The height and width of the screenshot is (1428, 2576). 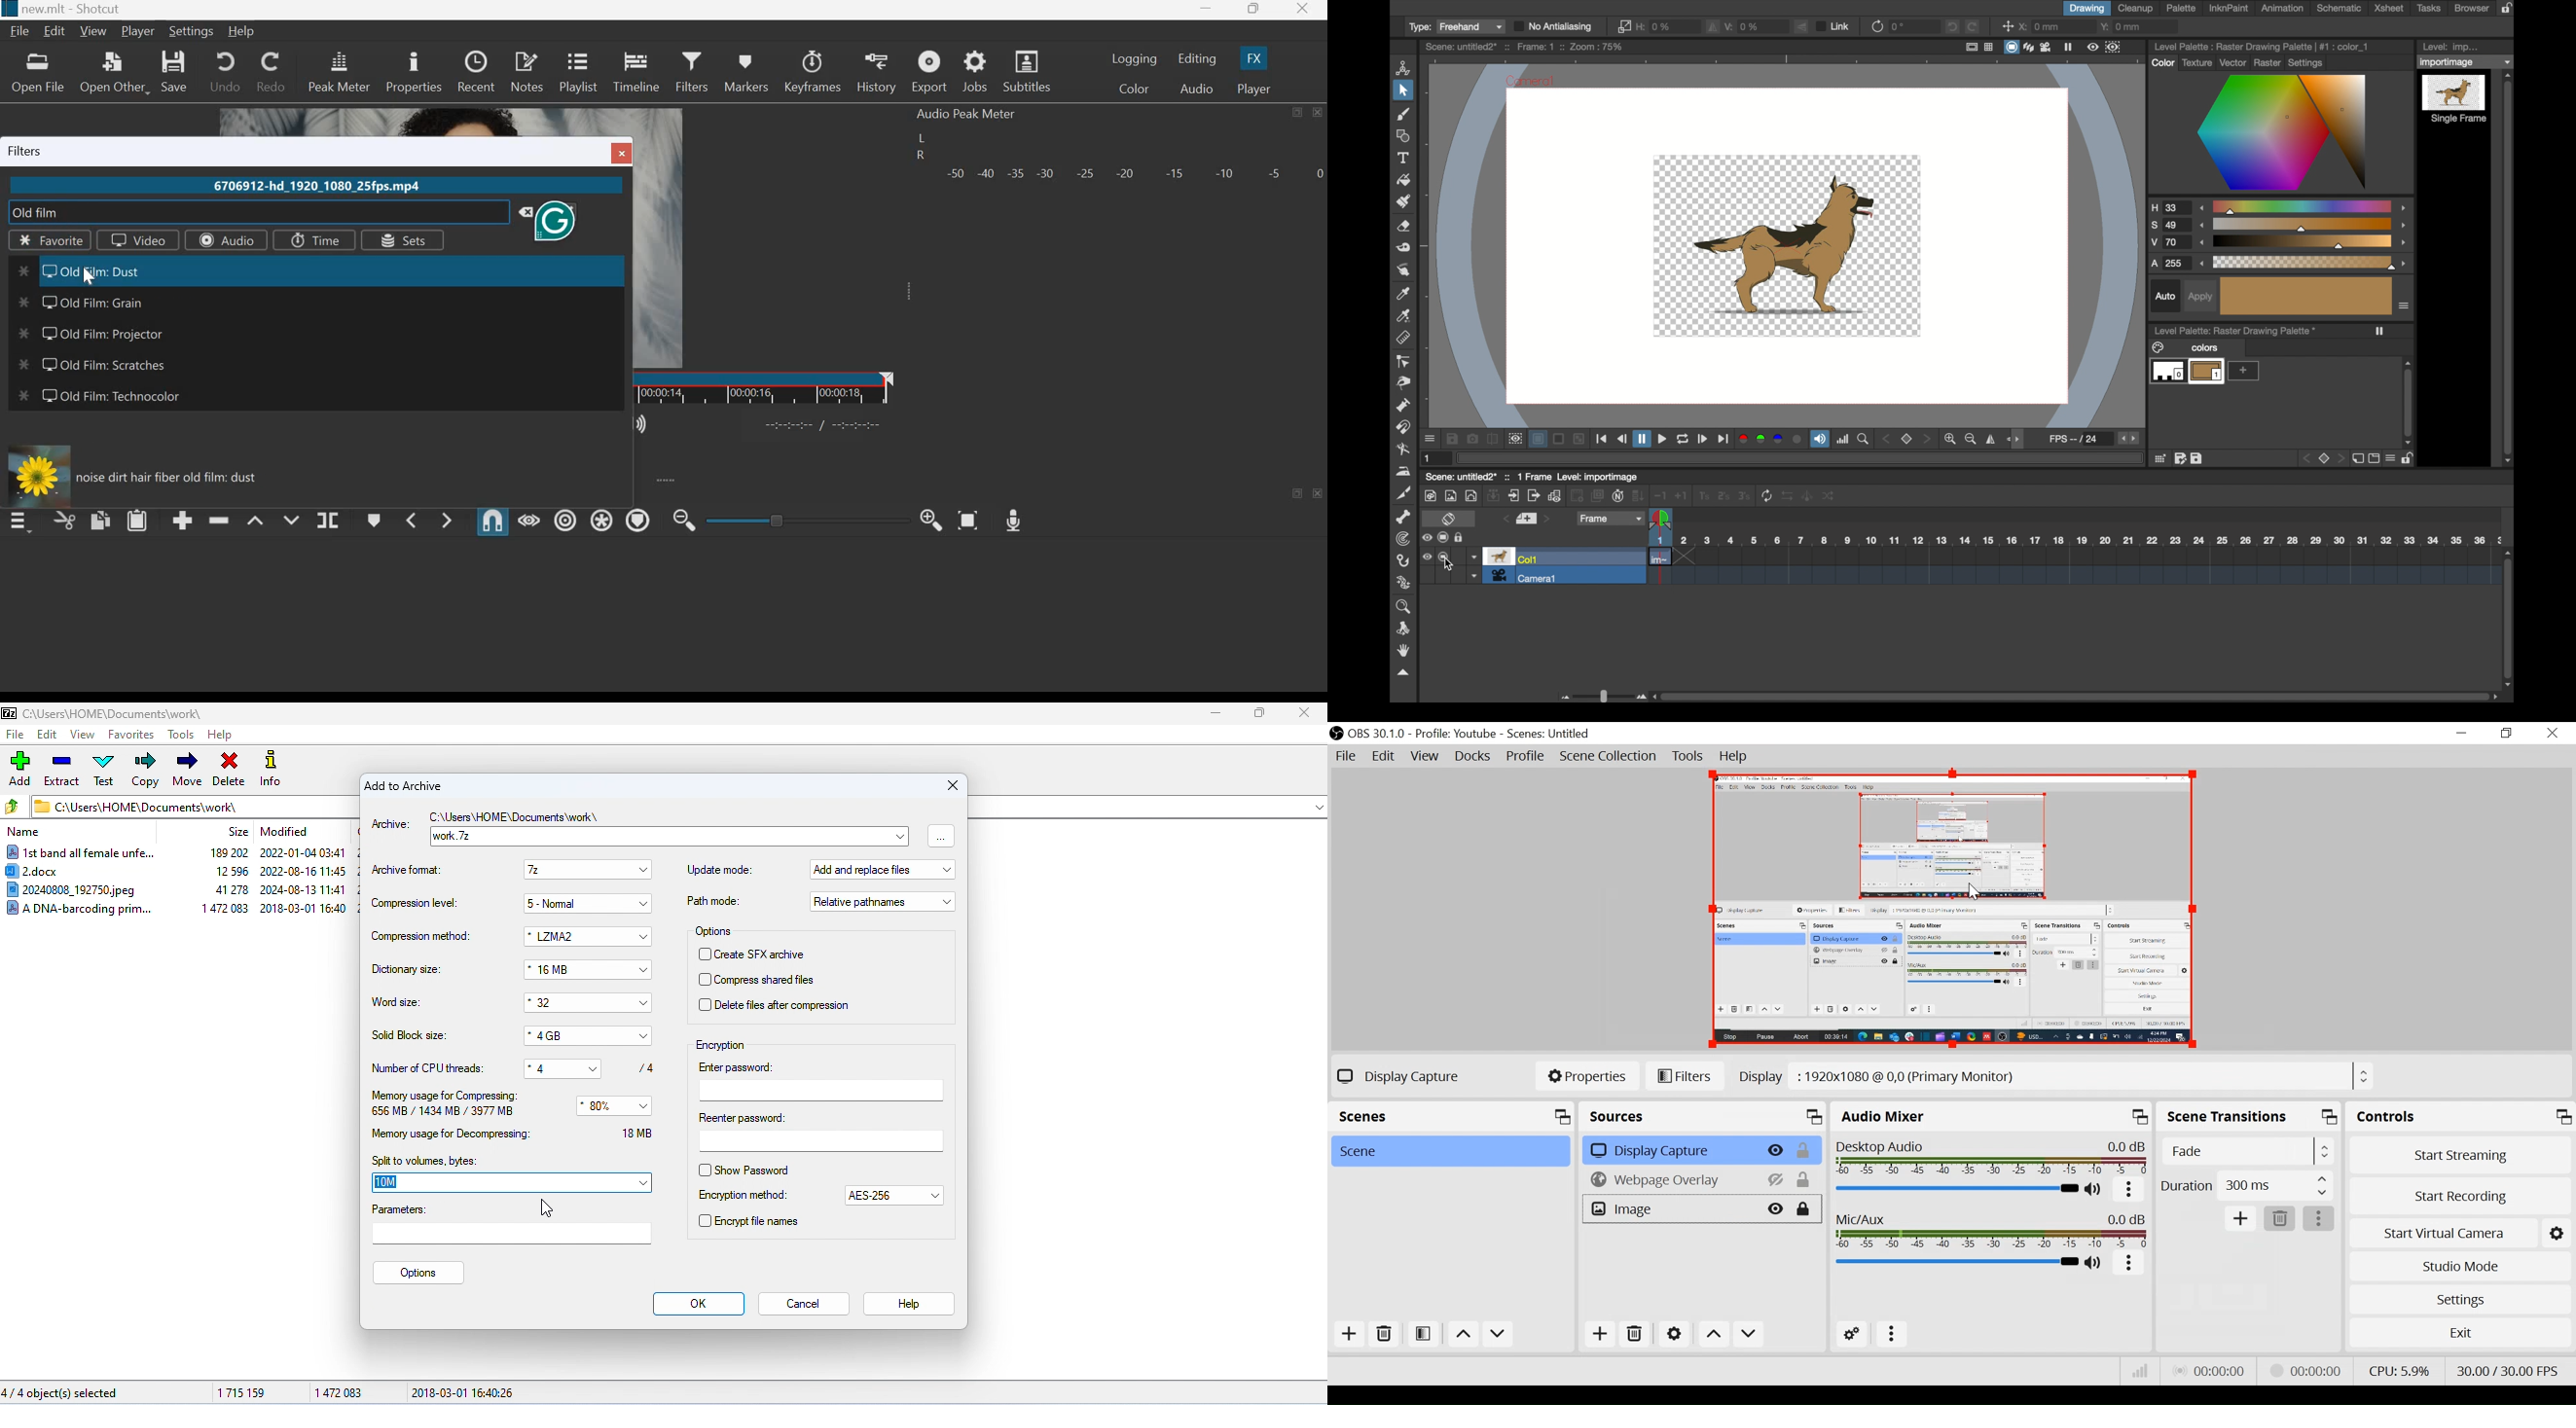 What do you see at coordinates (2461, 733) in the screenshot?
I see `minimize` at bounding box center [2461, 733].